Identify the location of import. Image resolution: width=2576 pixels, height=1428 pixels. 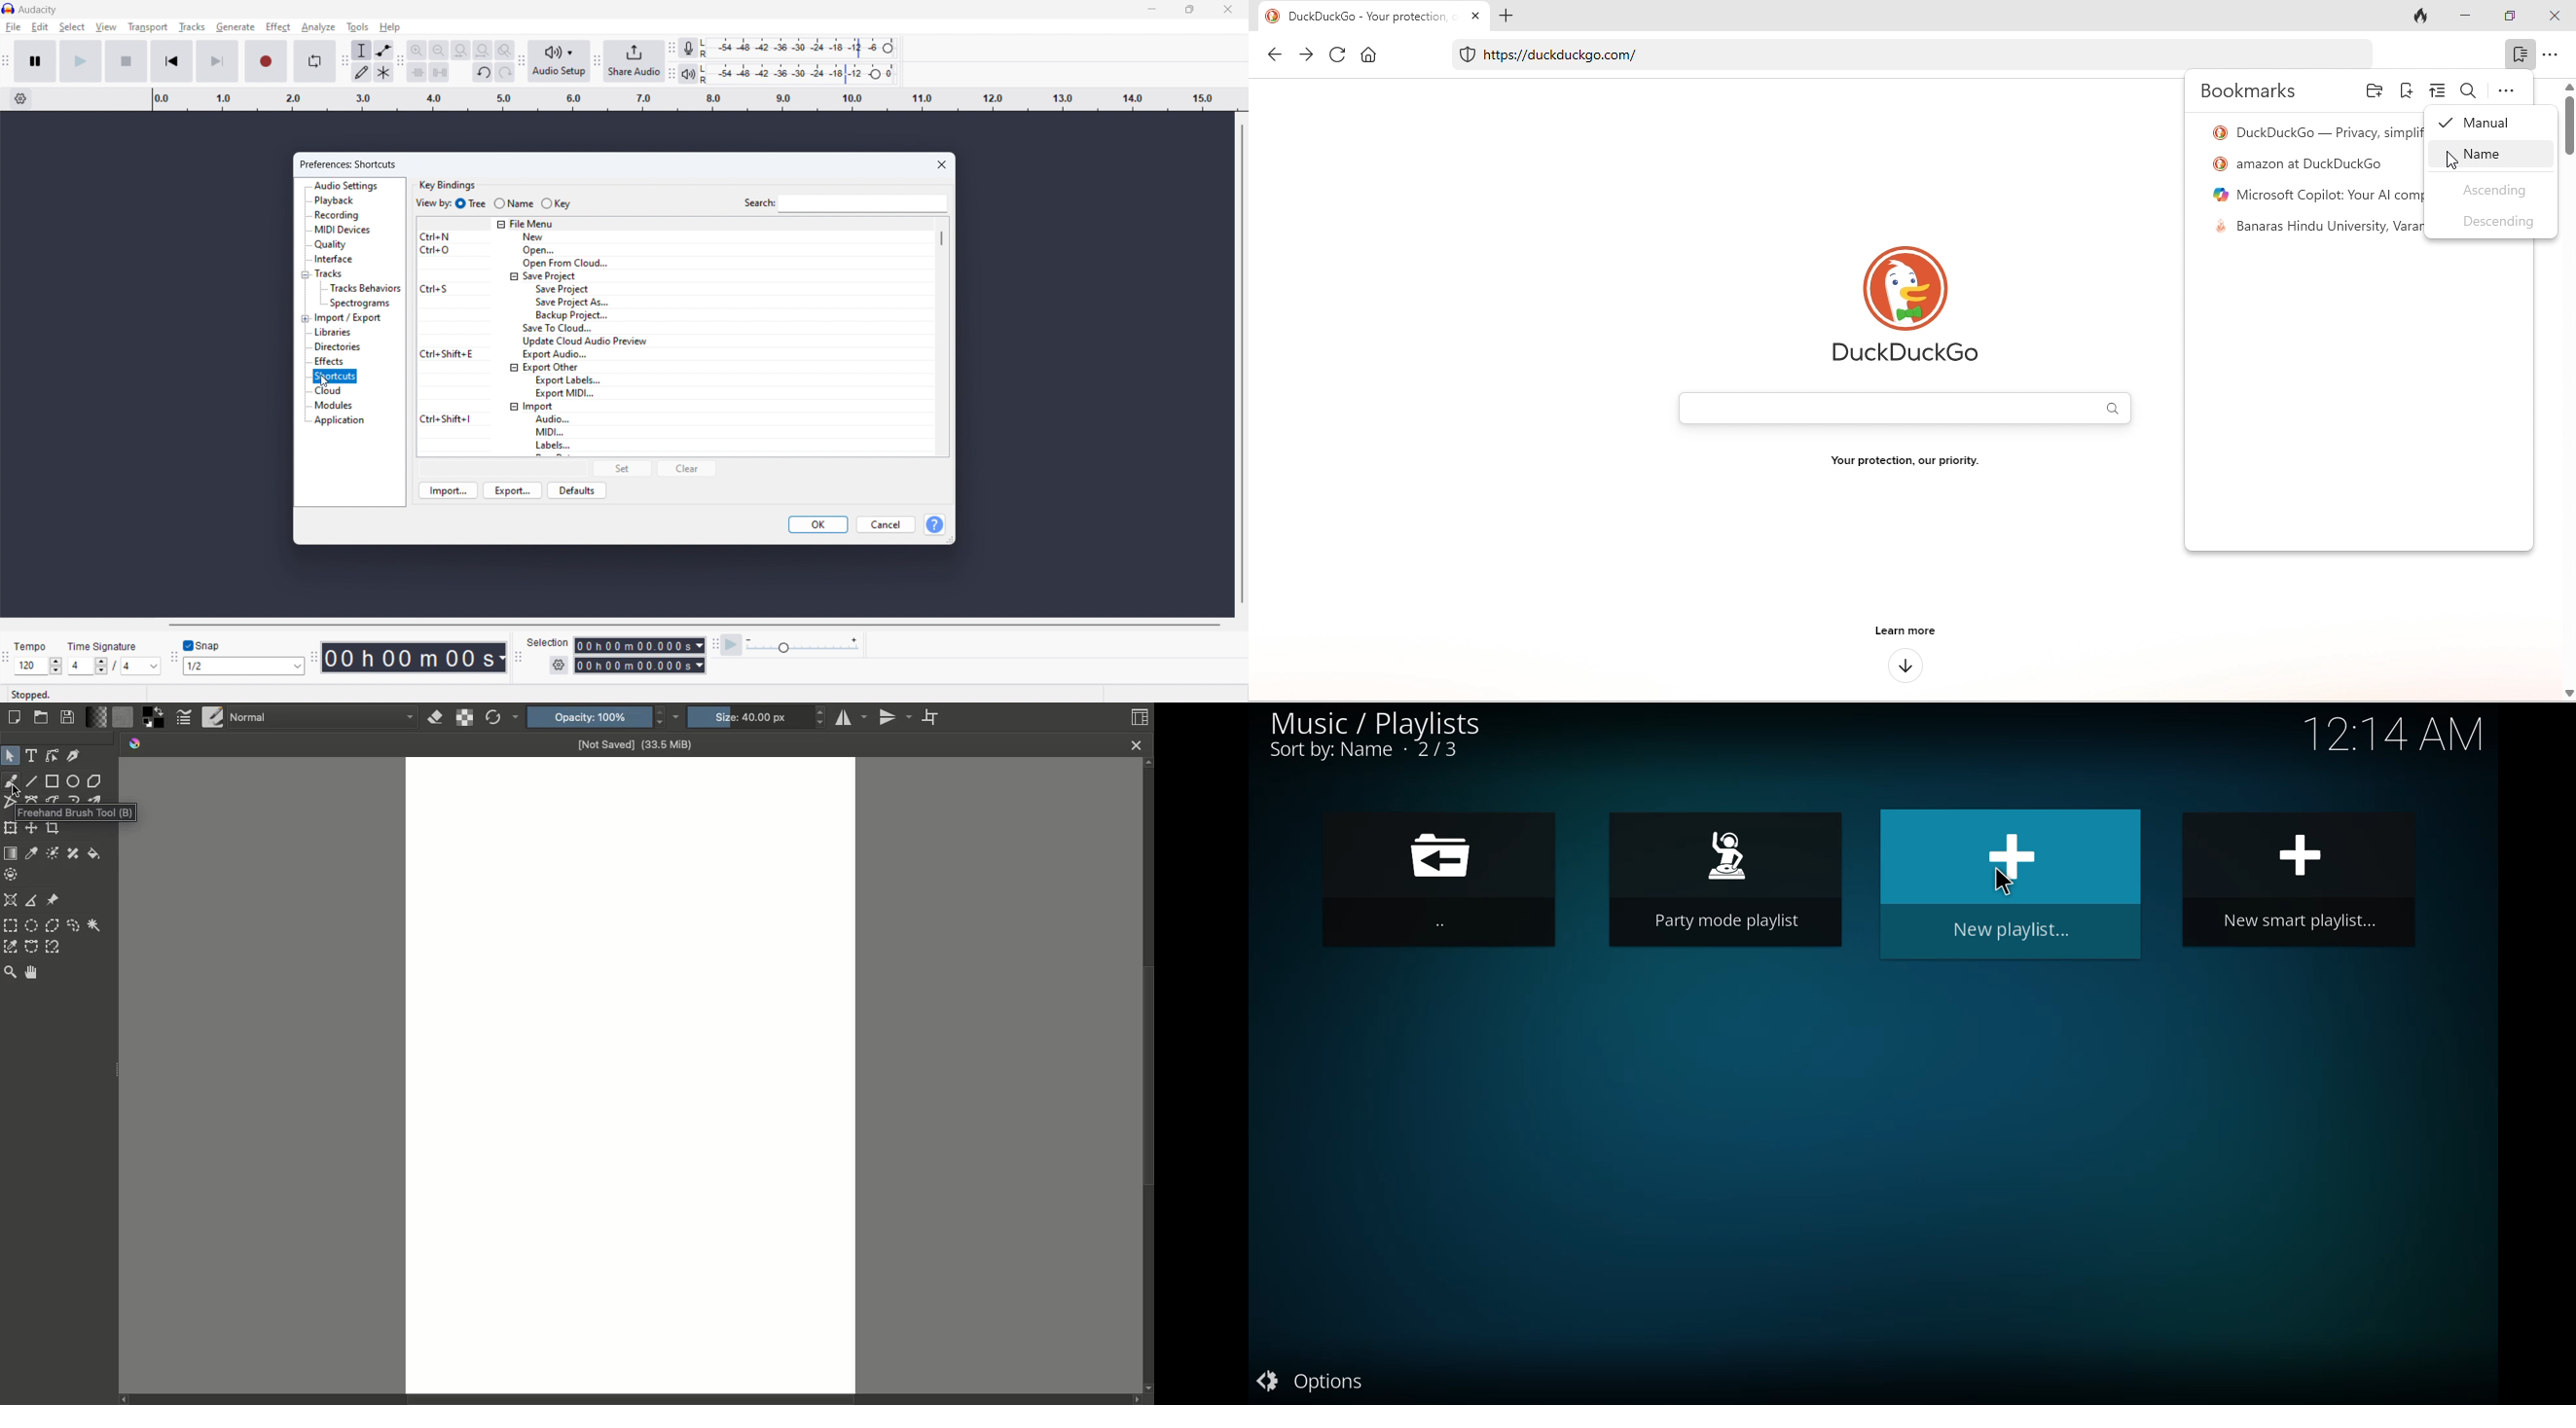
(448, 490).